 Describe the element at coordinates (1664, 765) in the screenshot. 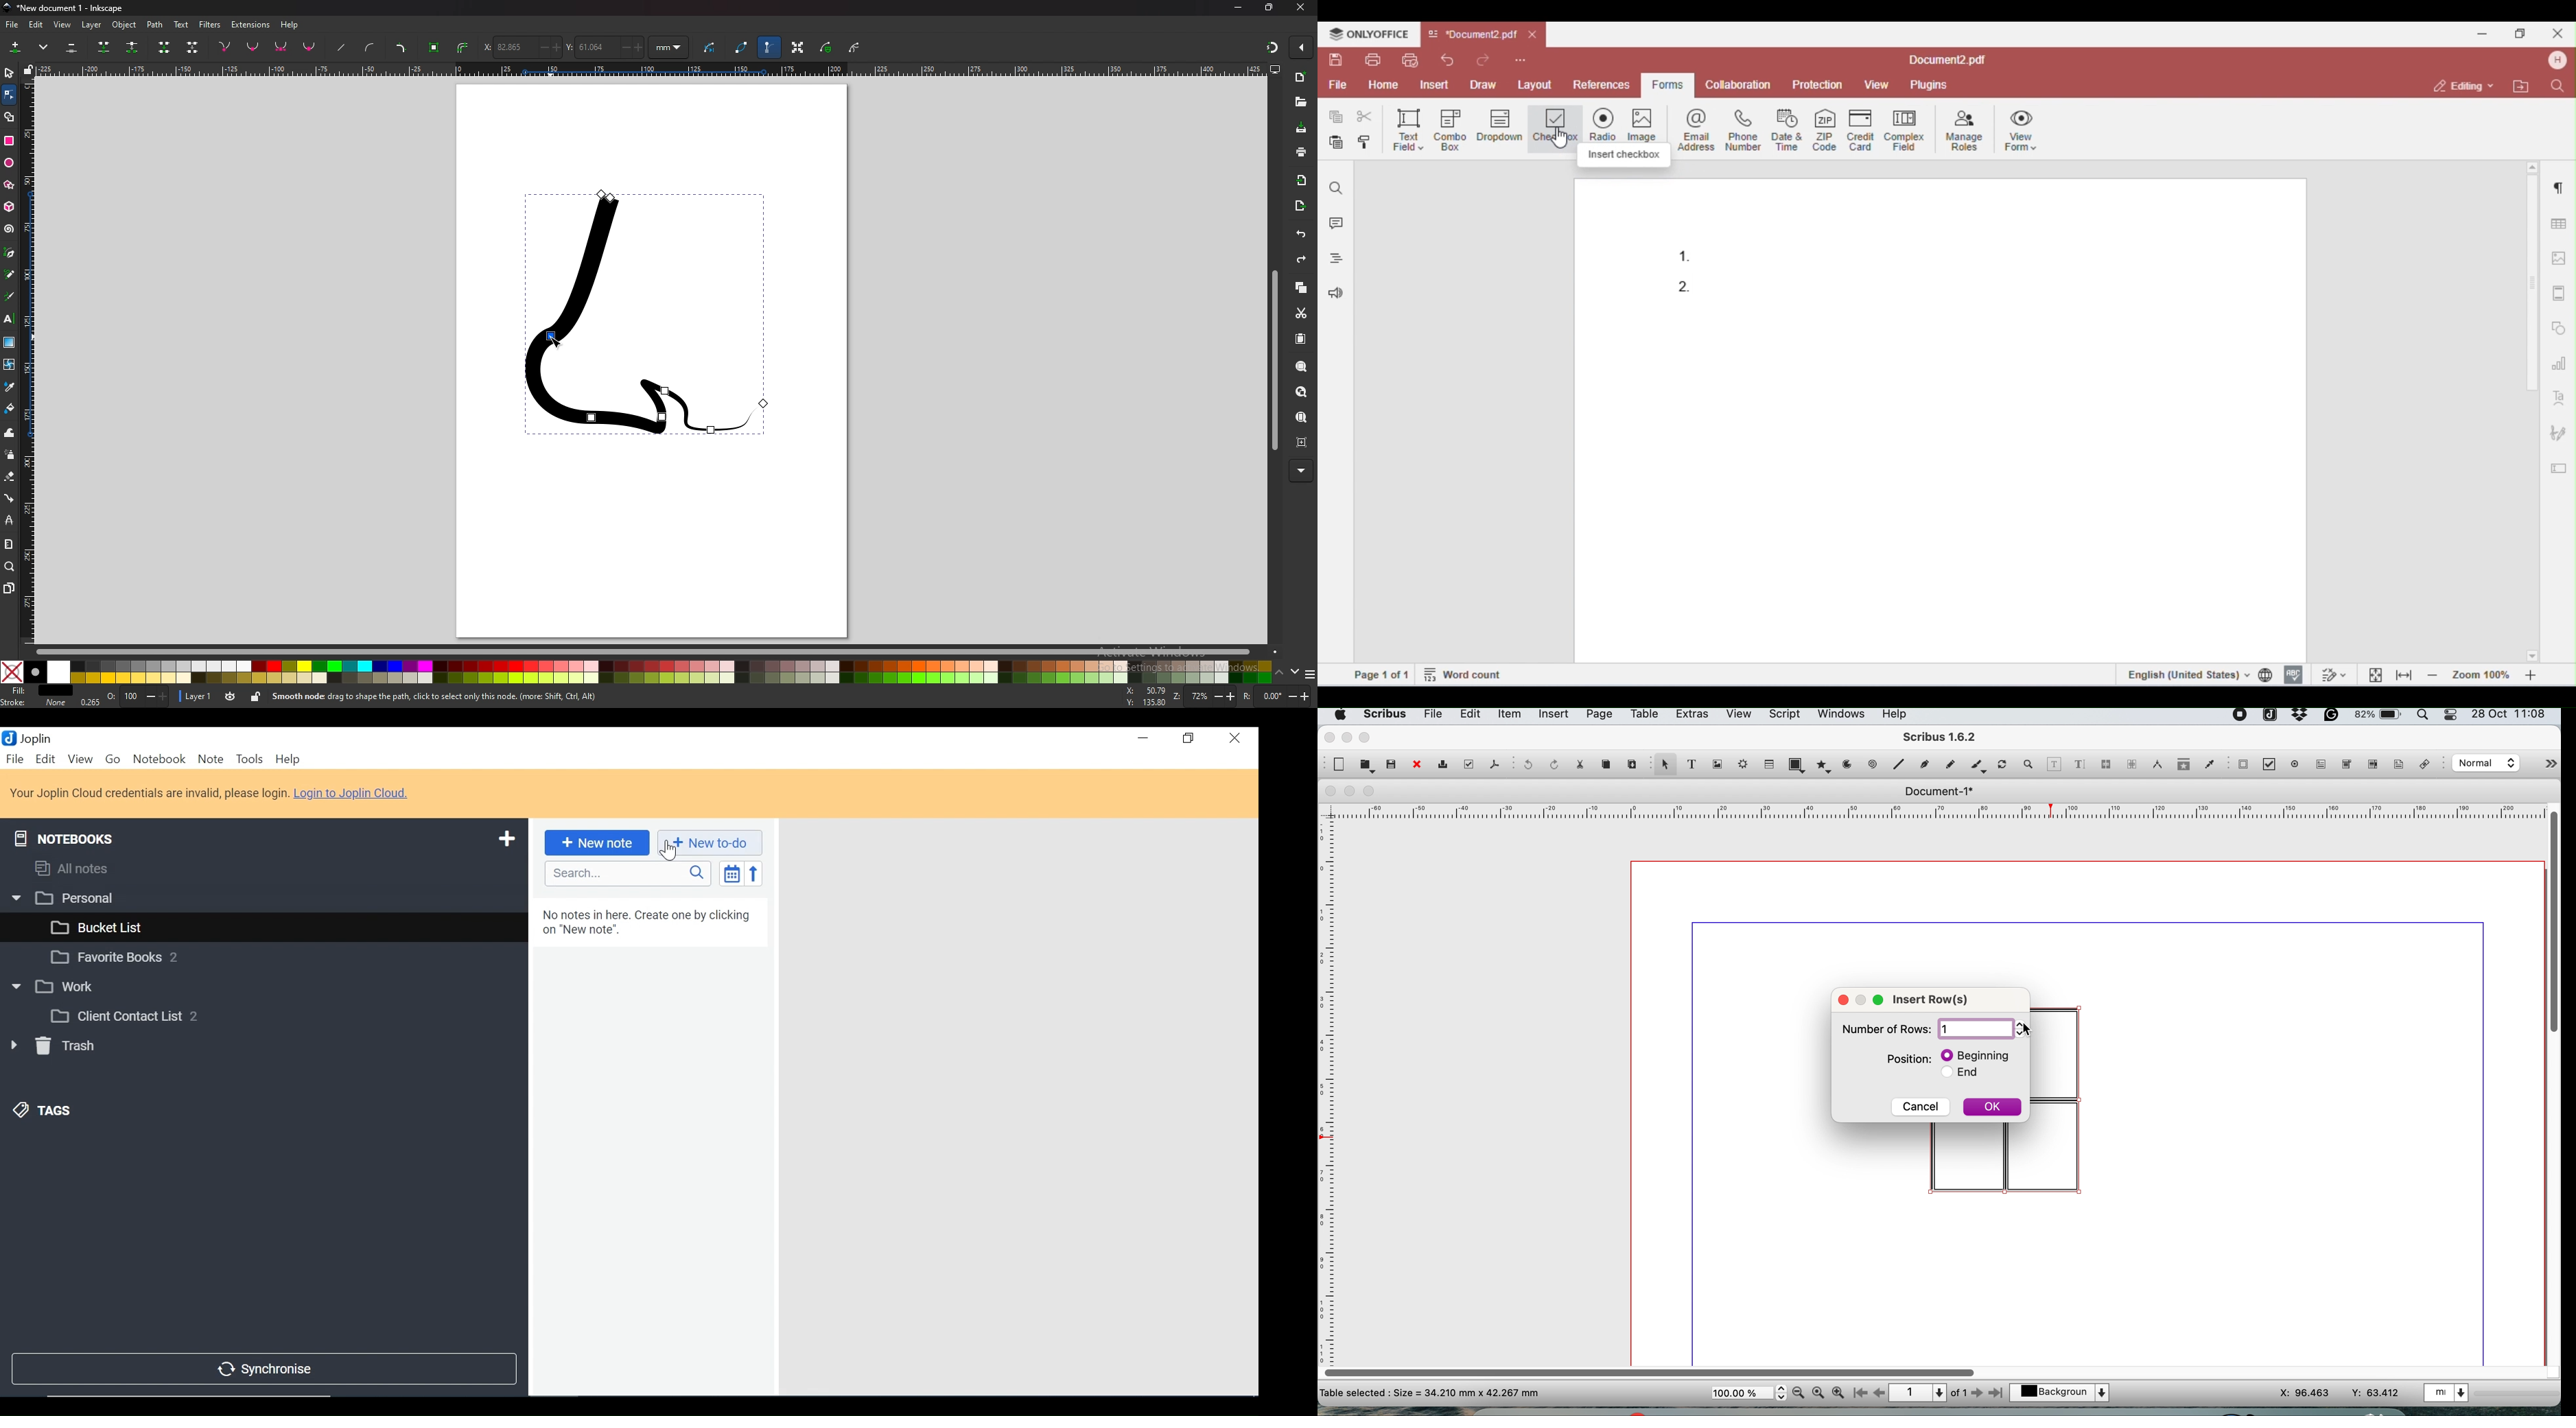

I see `select item` at that location.